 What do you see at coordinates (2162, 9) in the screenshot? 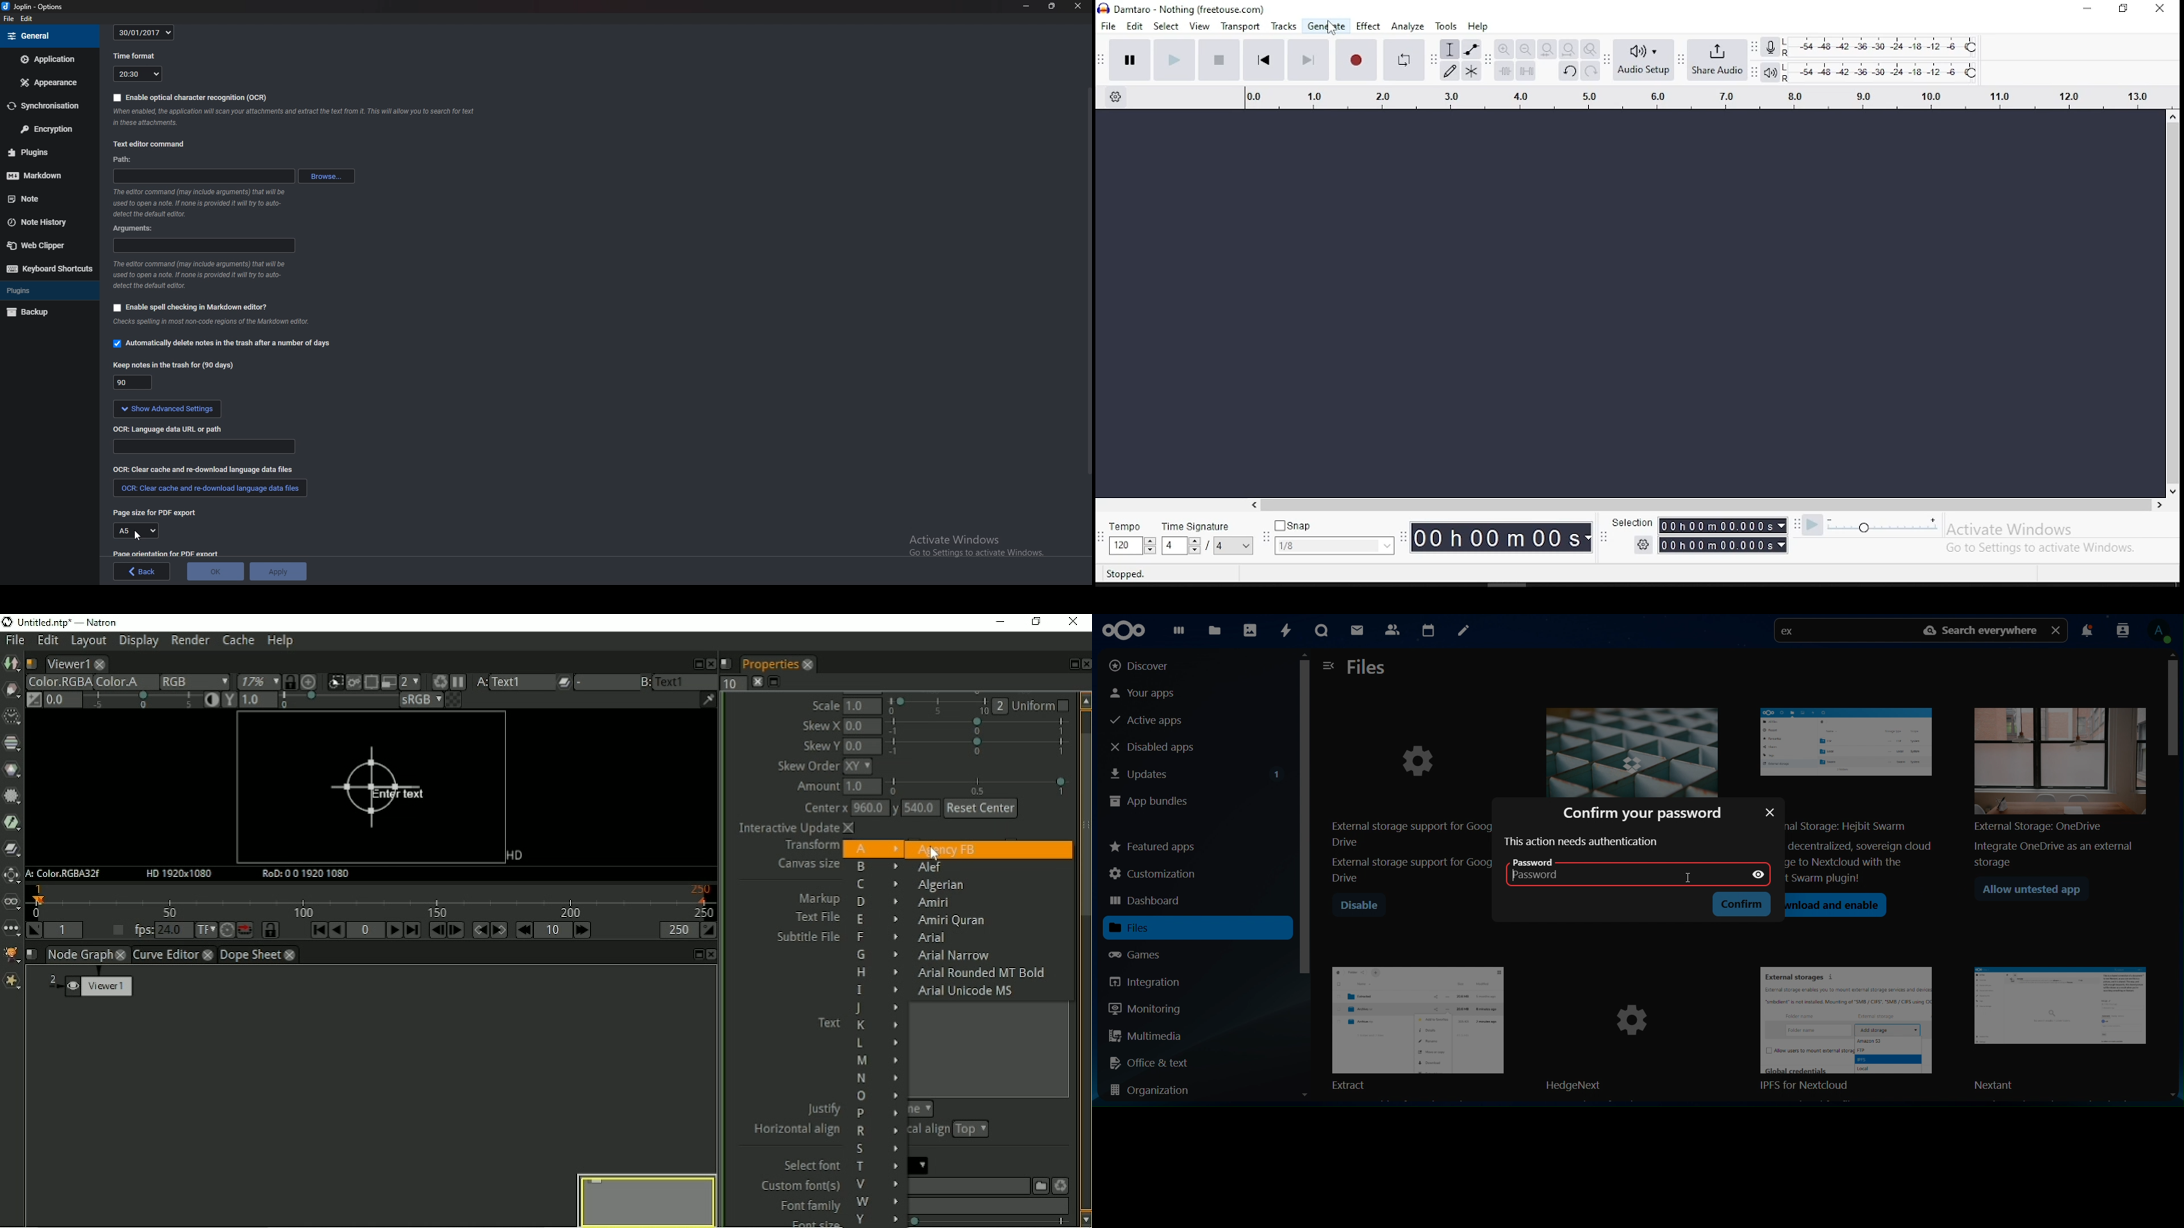
I see `close window` at bounding box center [2162, 9].